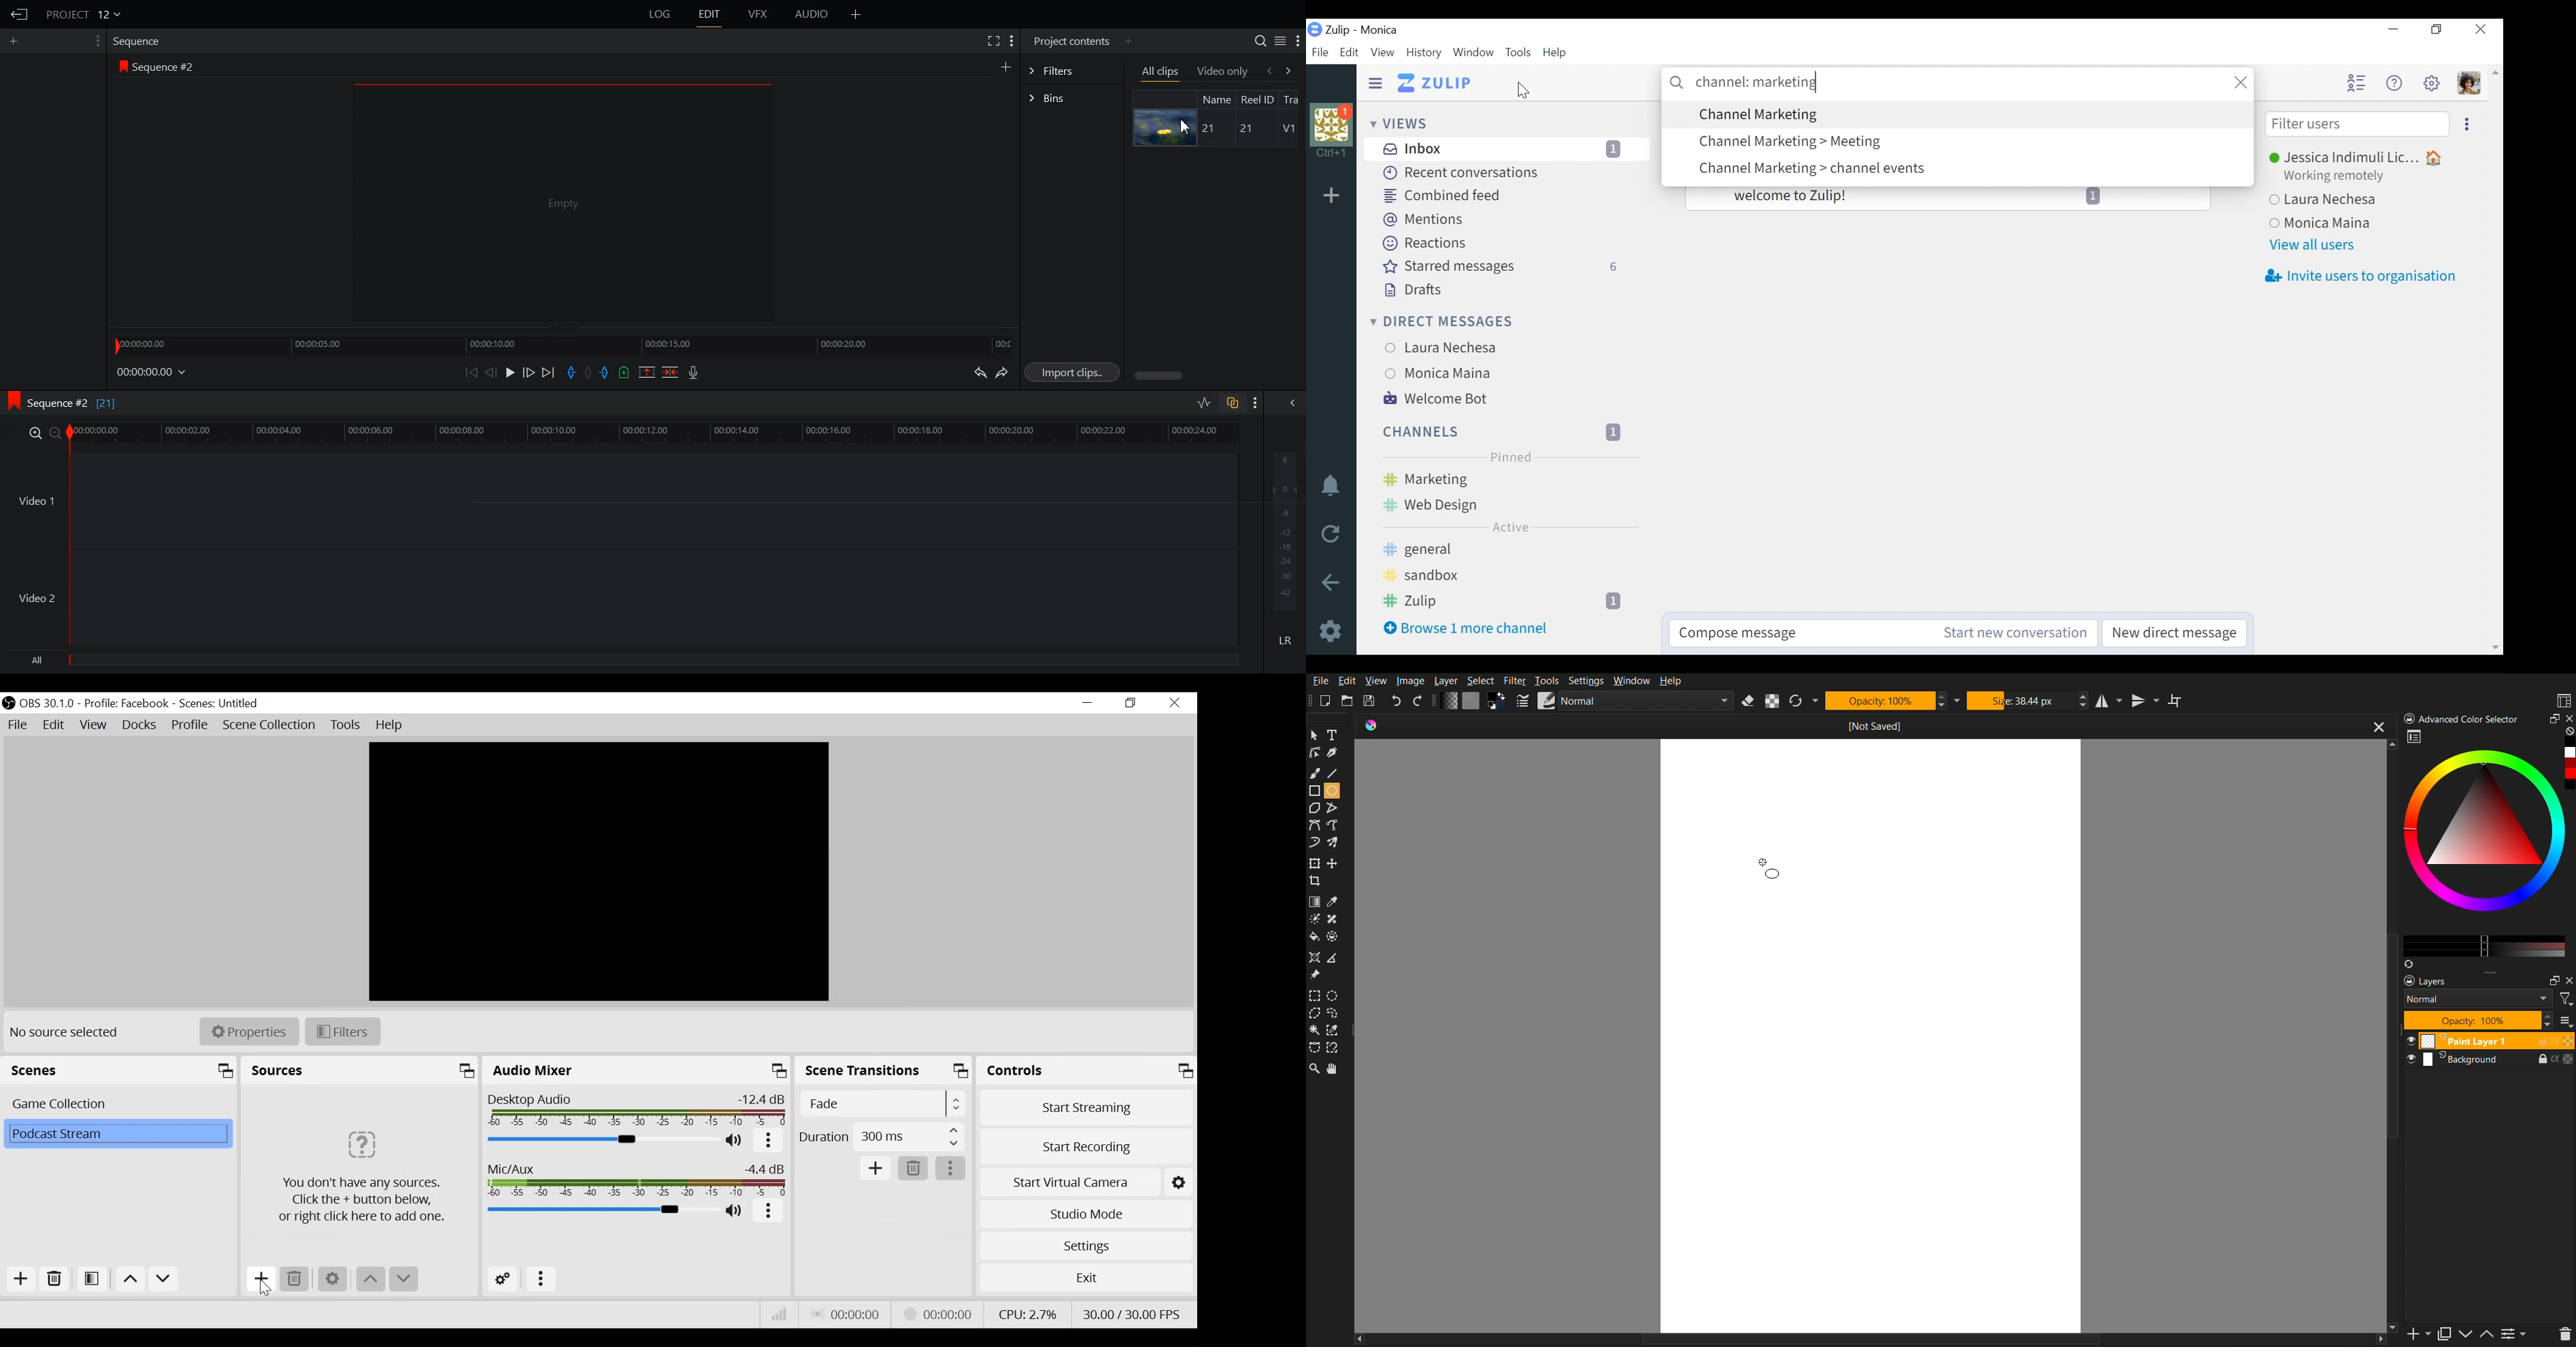  I want to click on Click the + button below or right click here to add one, so click(360, 1169).